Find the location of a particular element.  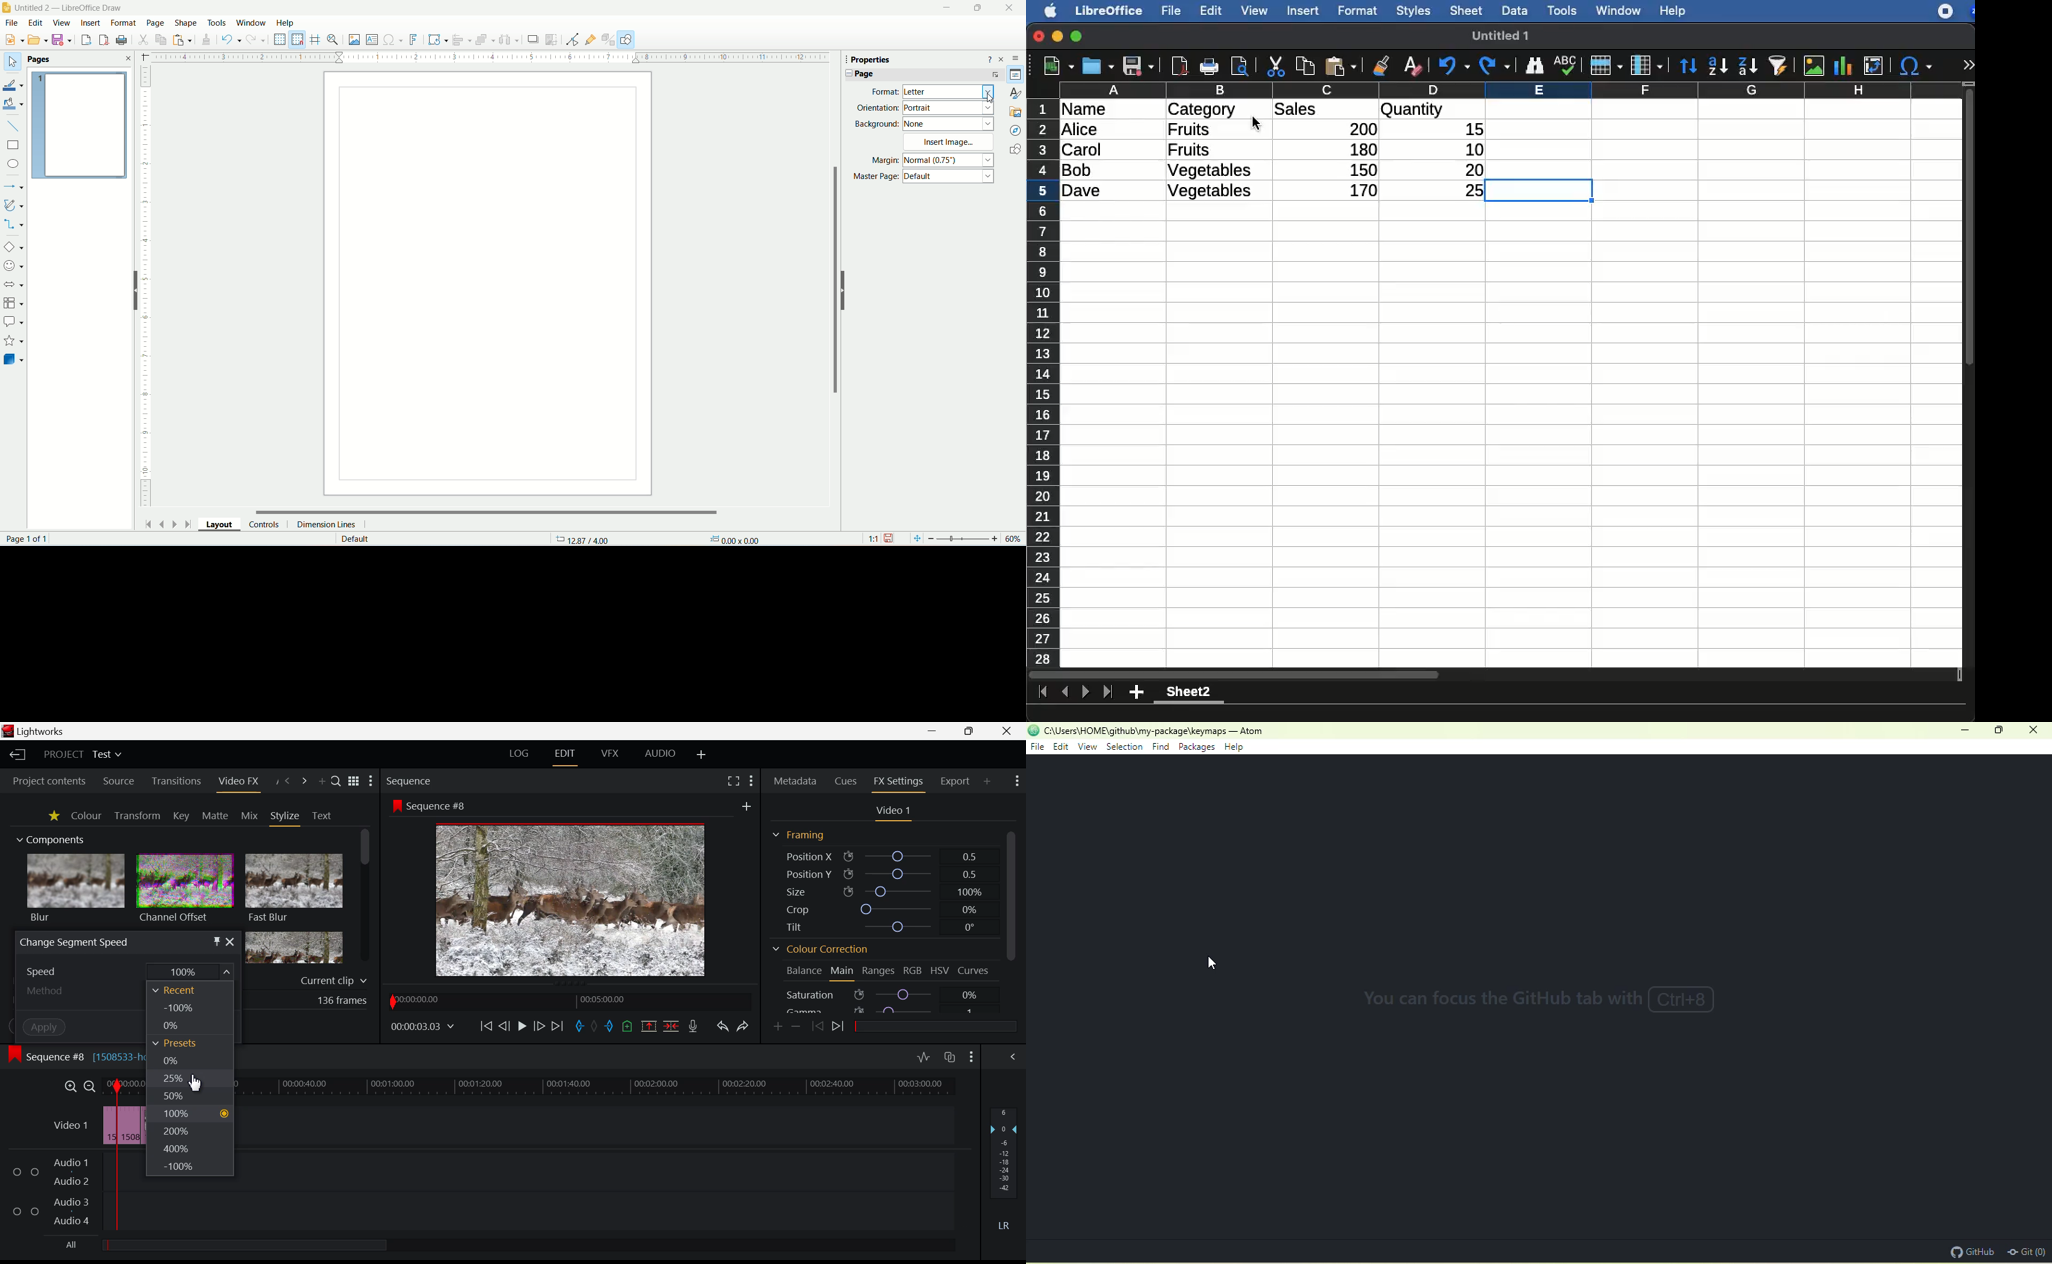

DRAW FUNCTION is located at coordinates (626, 40).